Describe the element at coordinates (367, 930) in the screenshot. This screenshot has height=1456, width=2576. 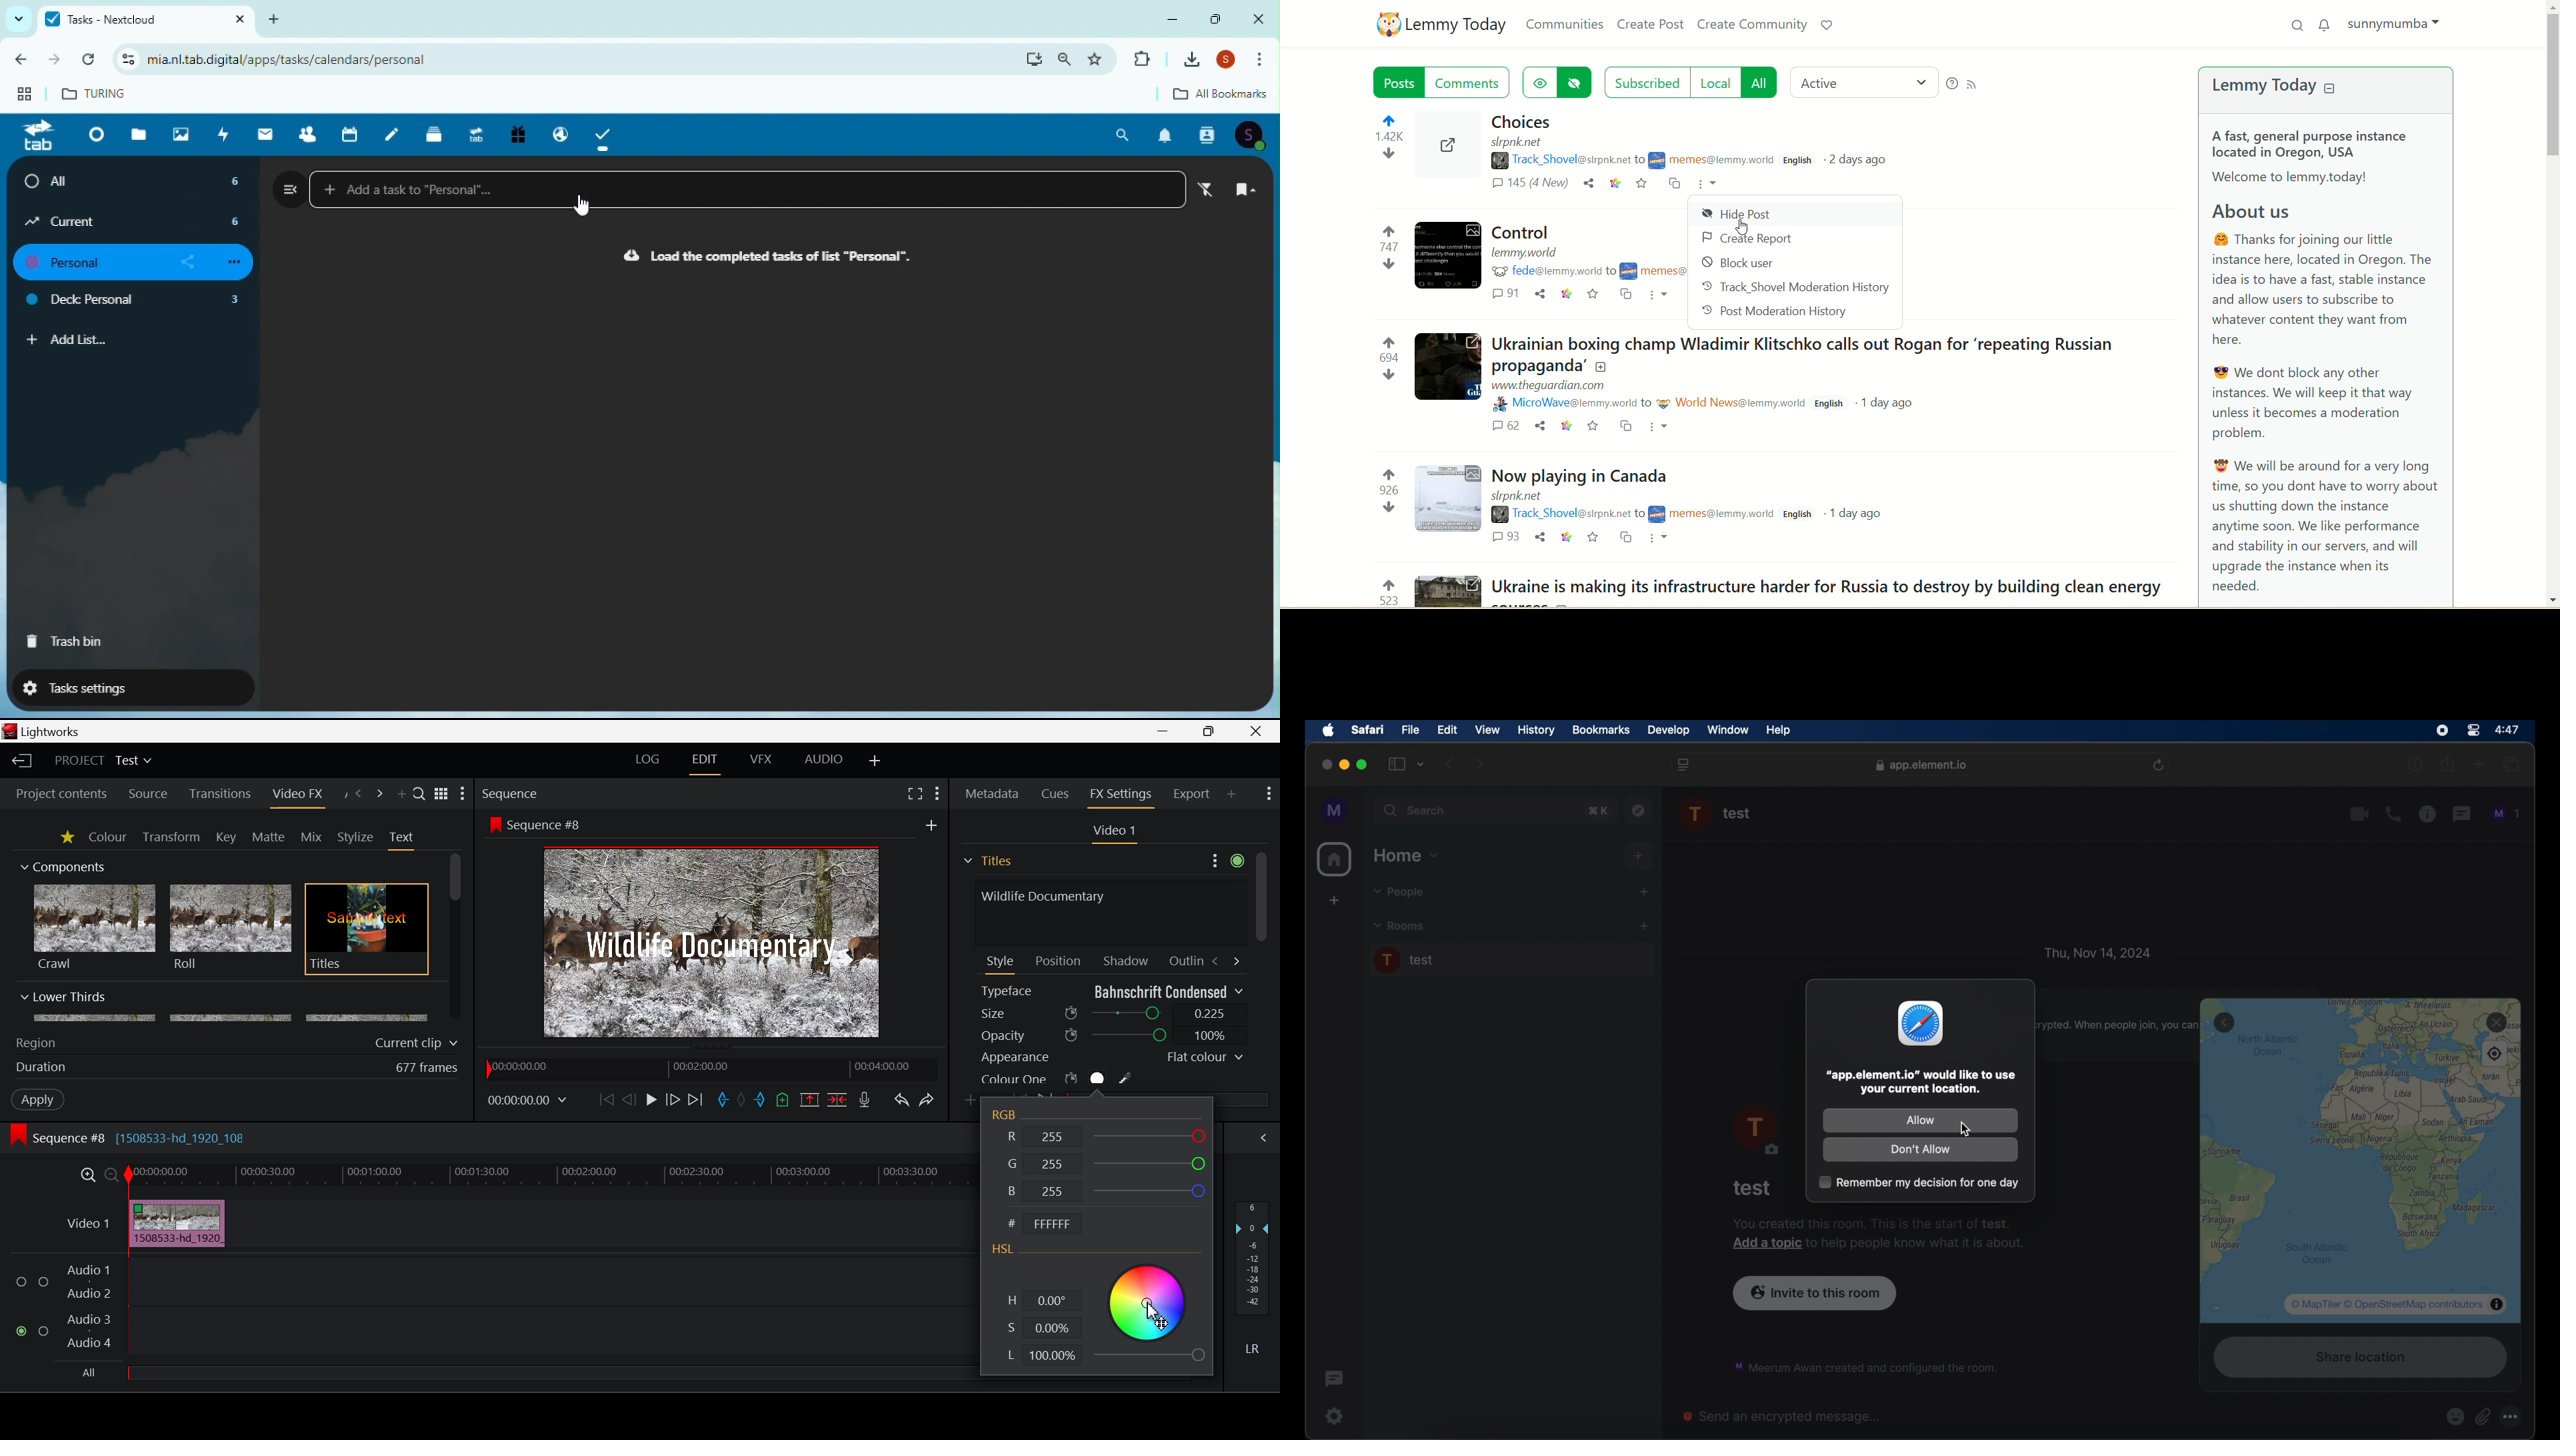
I see `Titles` at that location.